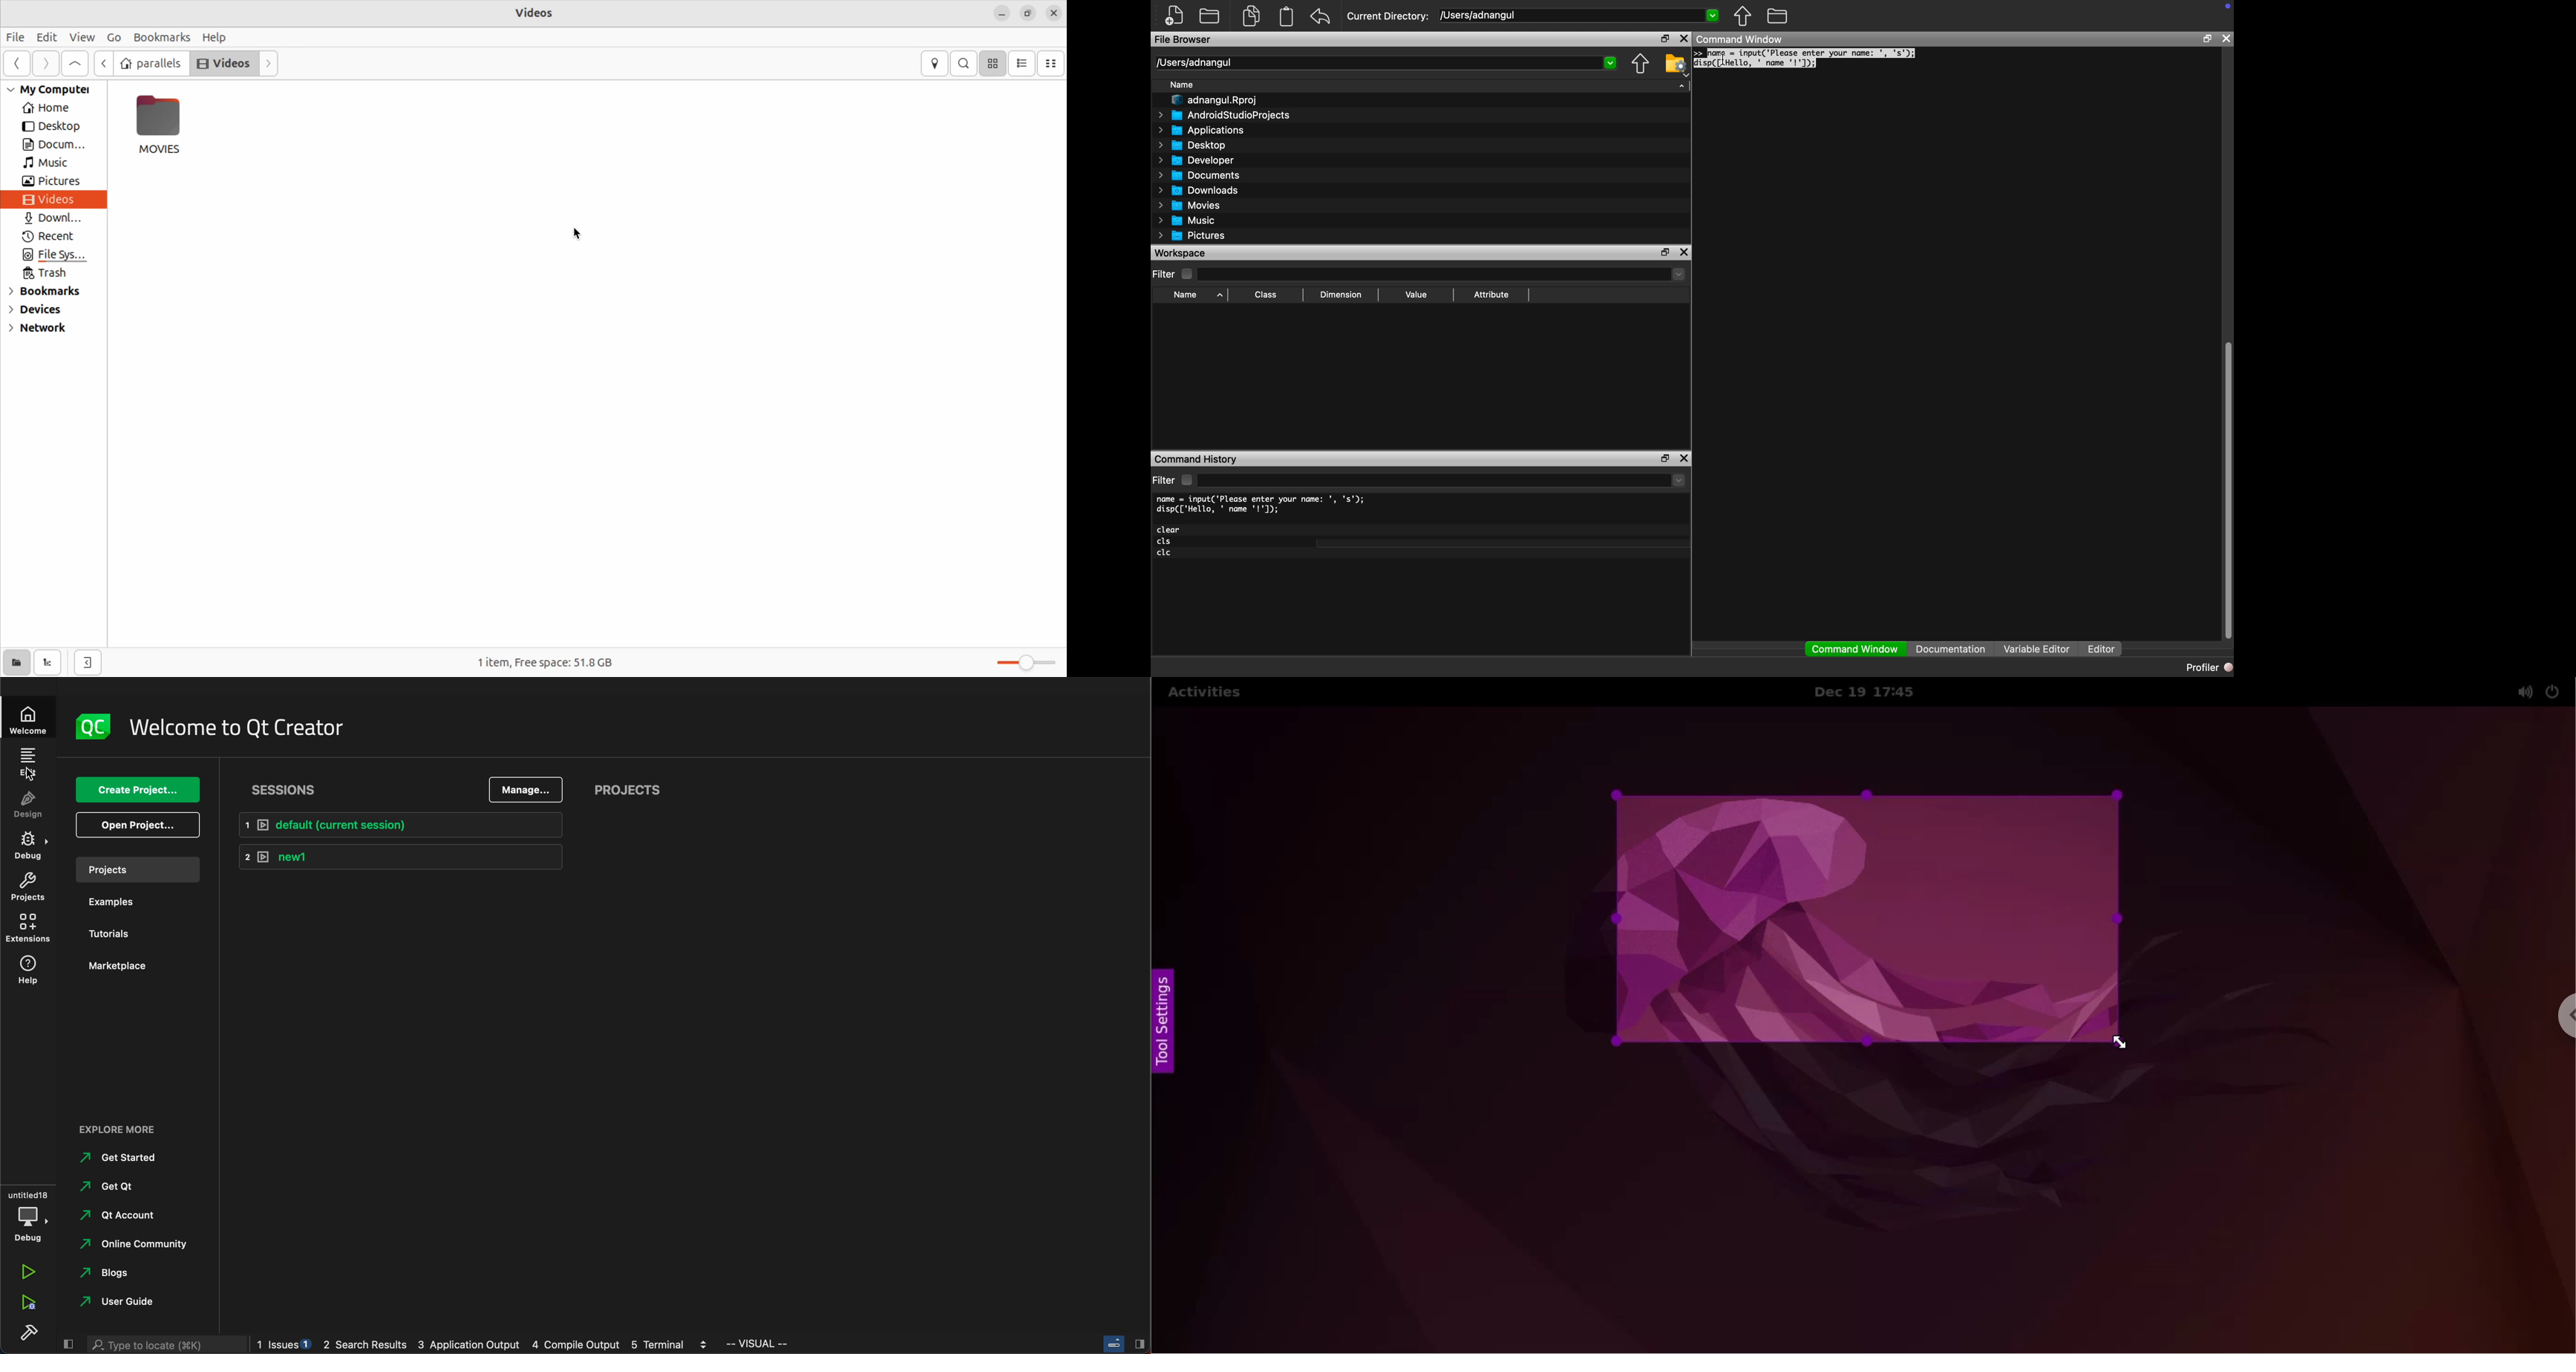  What do you see at coordinates (1182, 252) in the screenshot?
I see `Workplace` at bounding box center [1182, 252].